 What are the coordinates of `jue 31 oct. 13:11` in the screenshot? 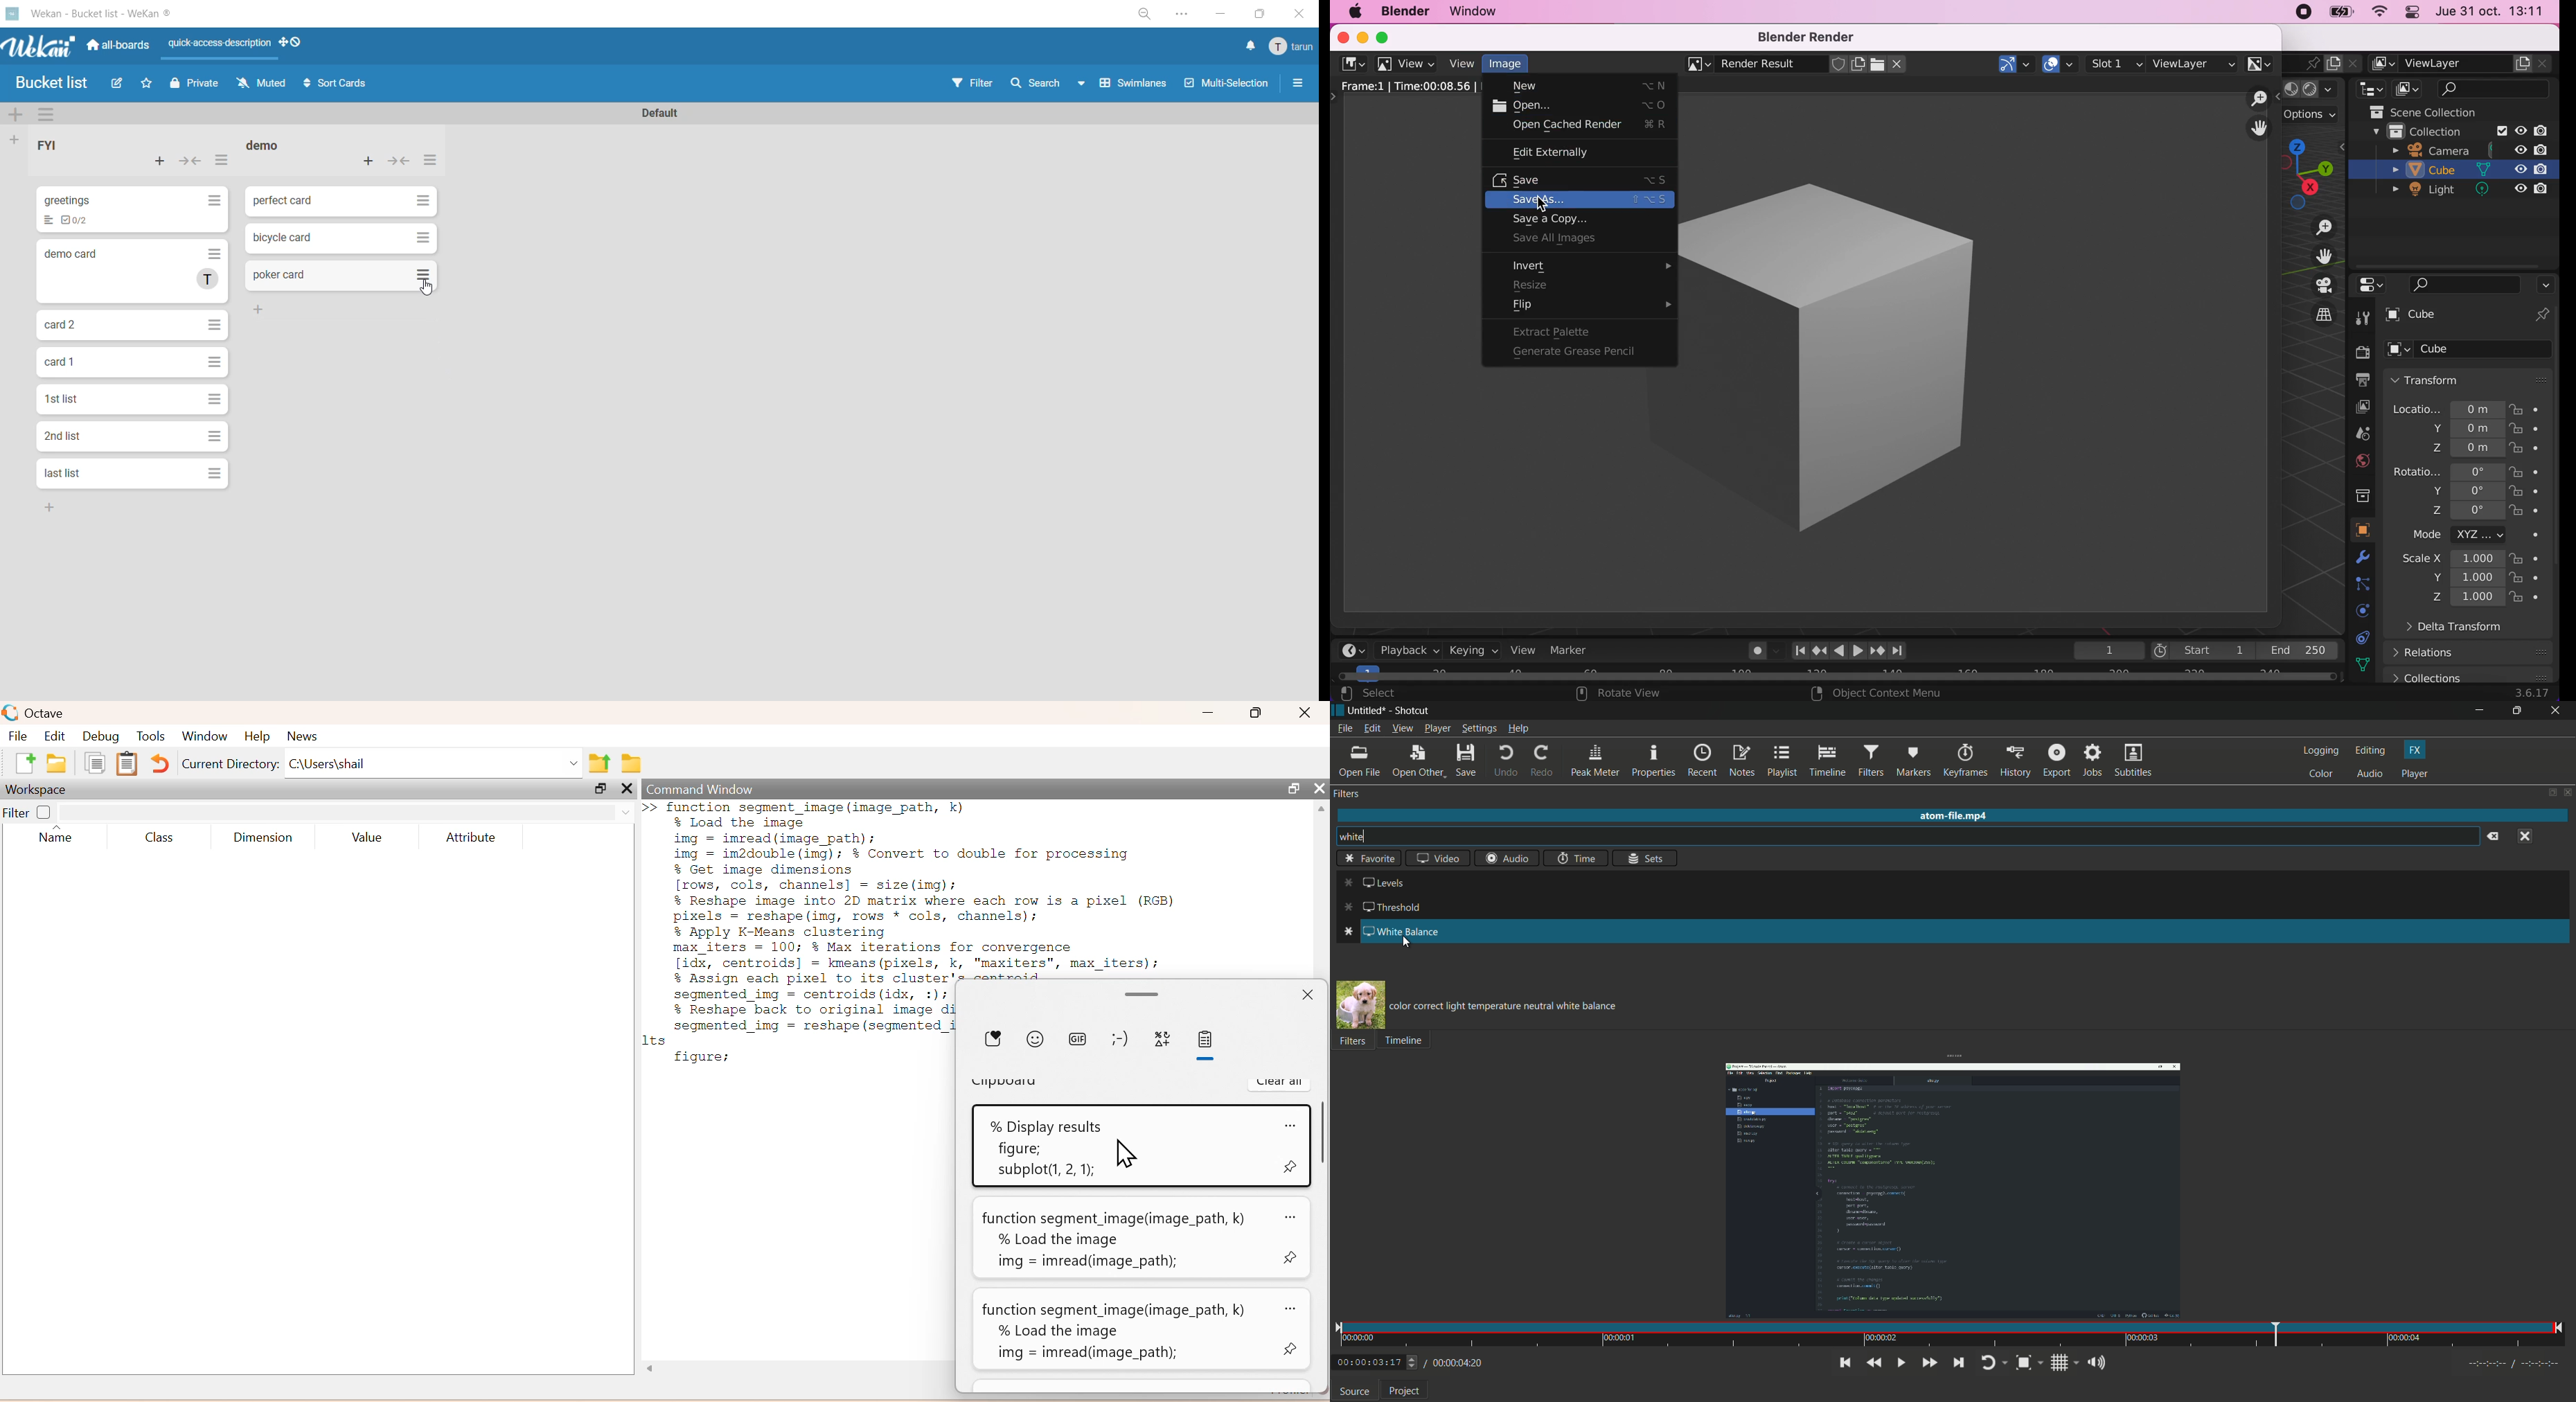 It's located at (2495, 13).